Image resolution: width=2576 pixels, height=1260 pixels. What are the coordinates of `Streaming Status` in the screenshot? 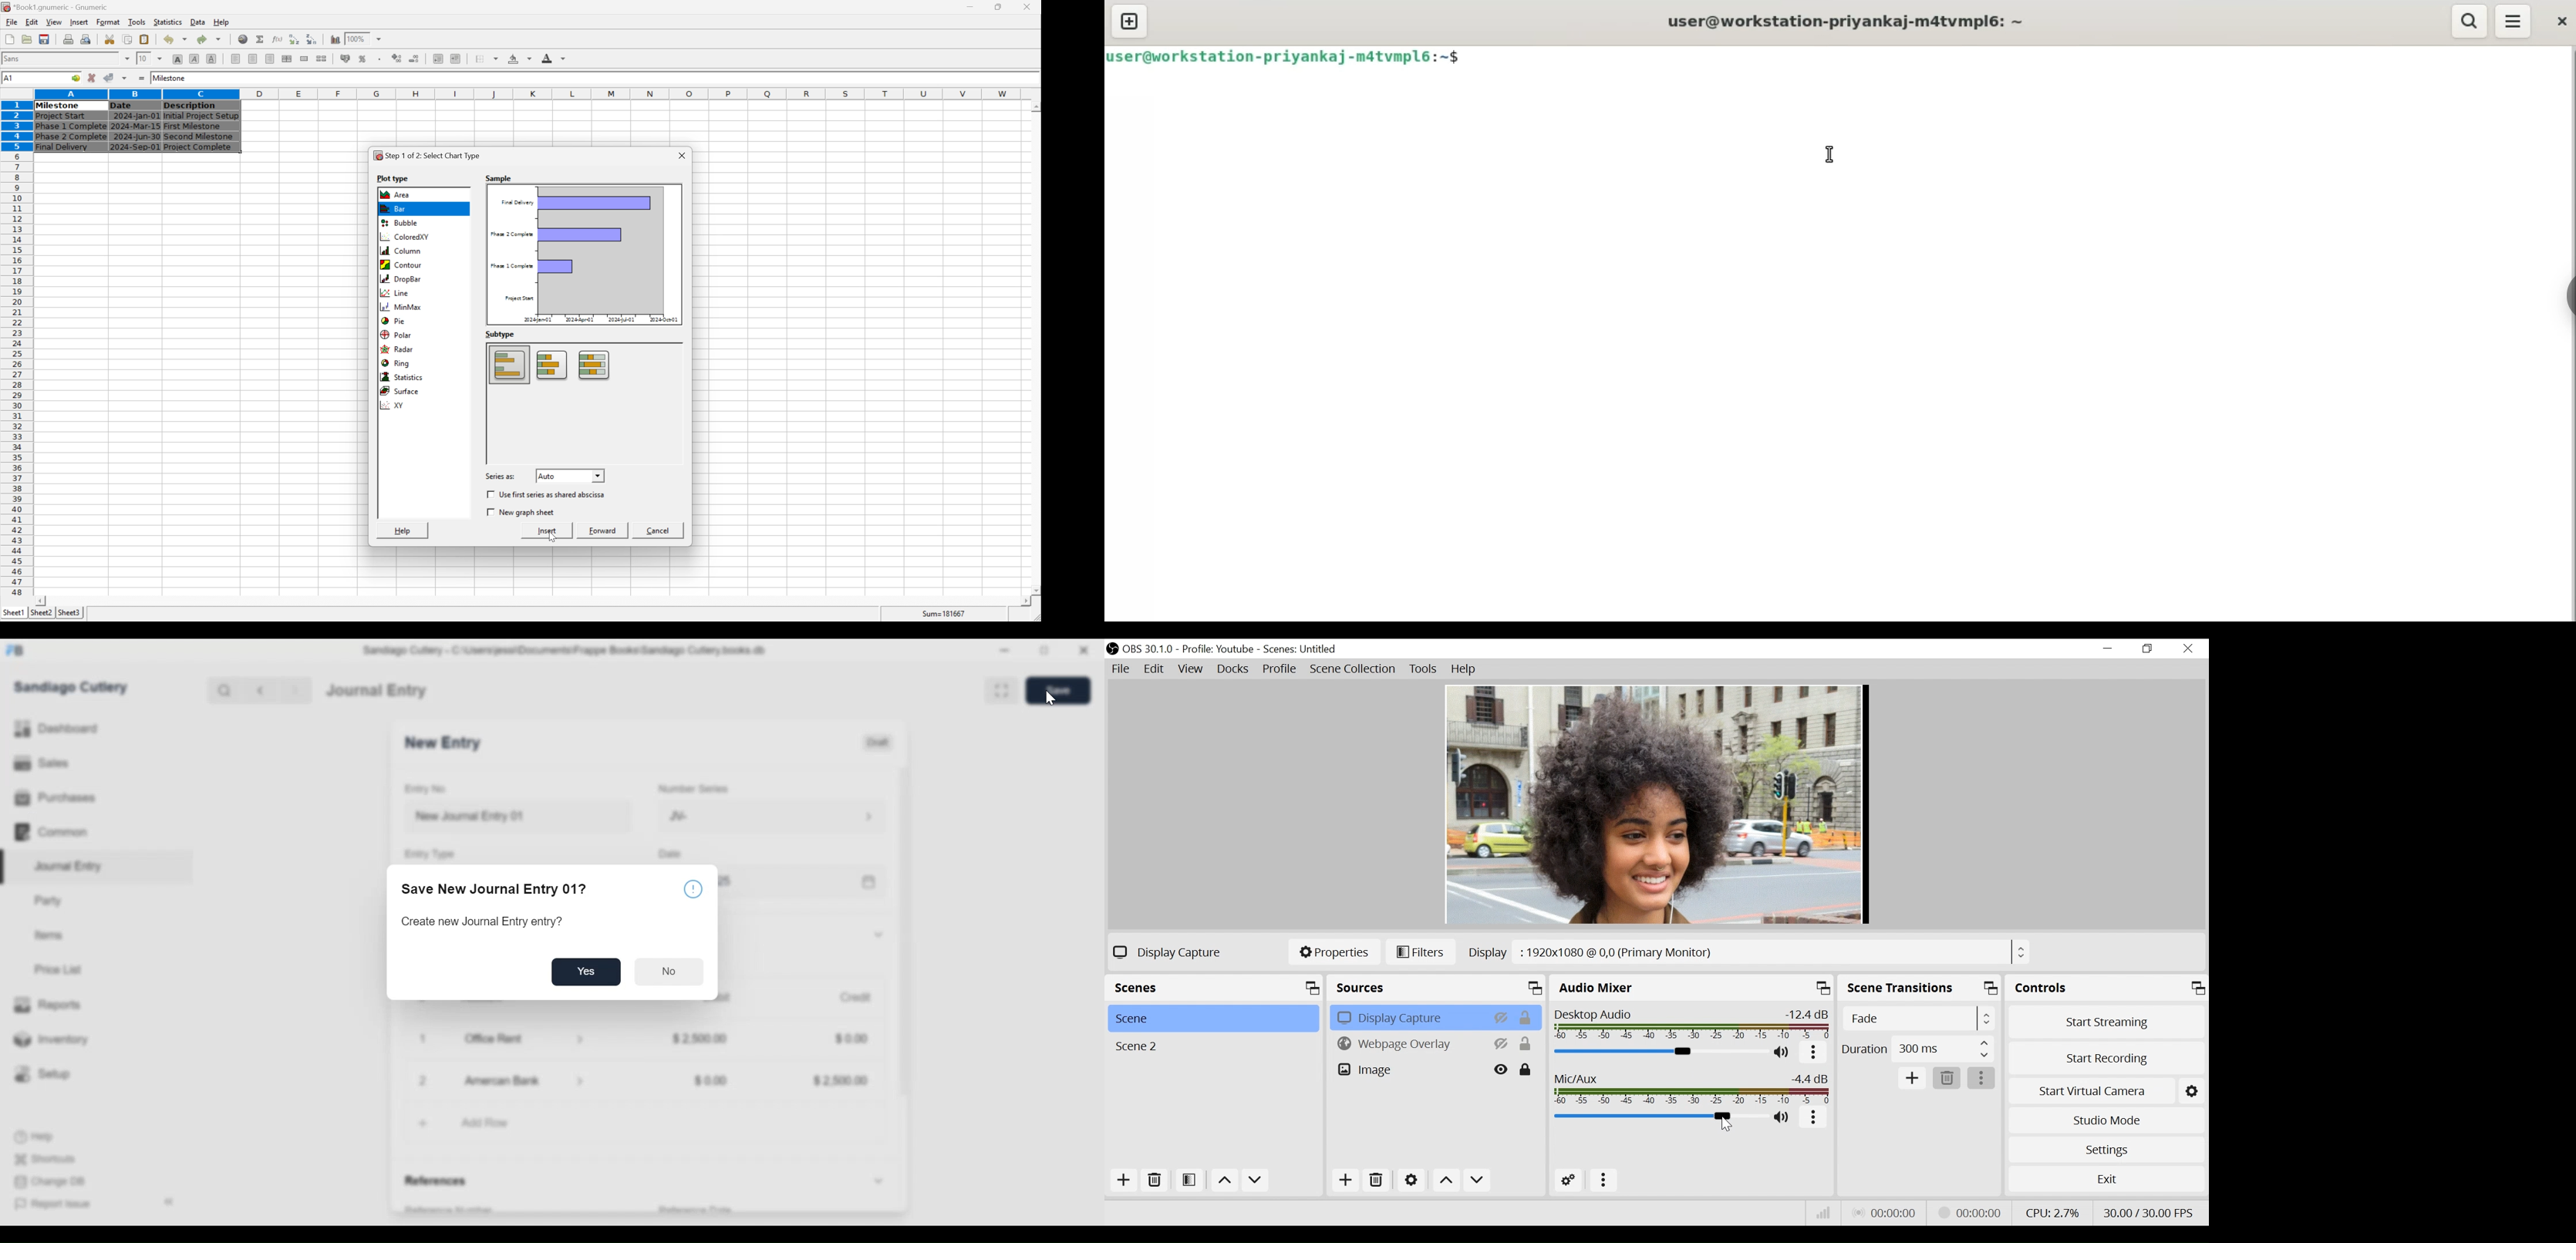 It's located at (1963, 1214).